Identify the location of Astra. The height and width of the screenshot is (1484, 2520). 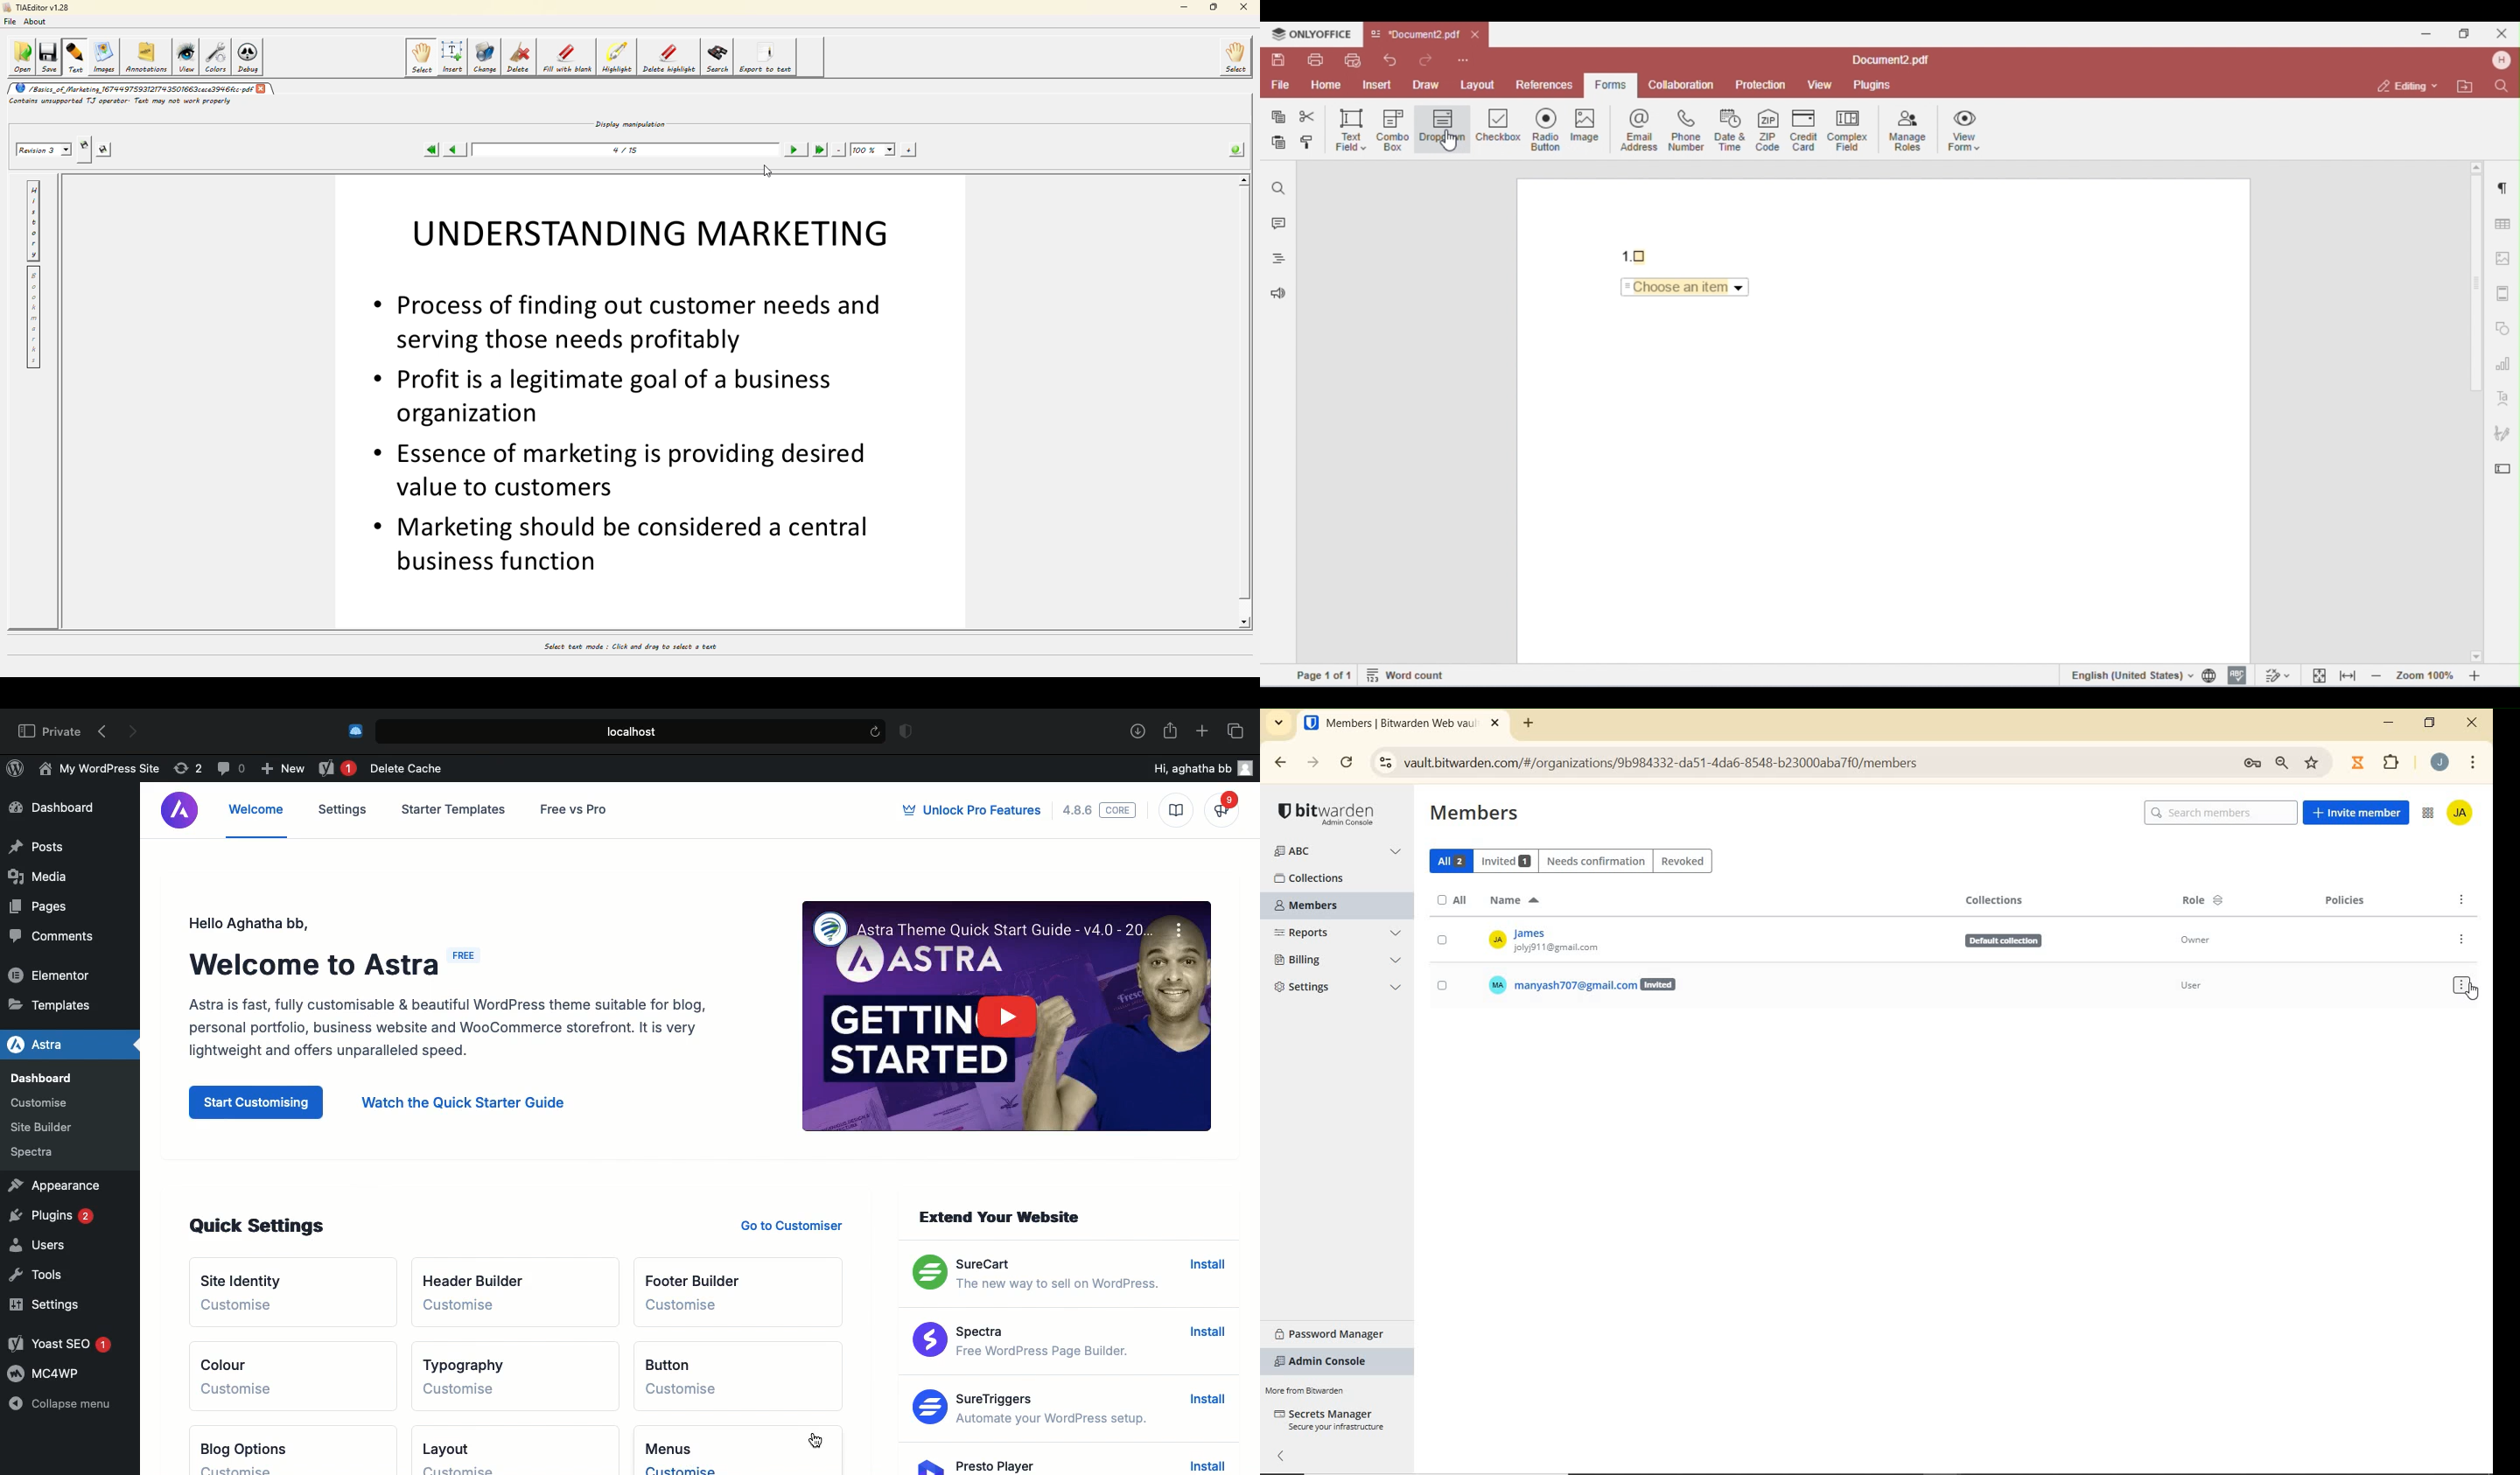
(178, 811).